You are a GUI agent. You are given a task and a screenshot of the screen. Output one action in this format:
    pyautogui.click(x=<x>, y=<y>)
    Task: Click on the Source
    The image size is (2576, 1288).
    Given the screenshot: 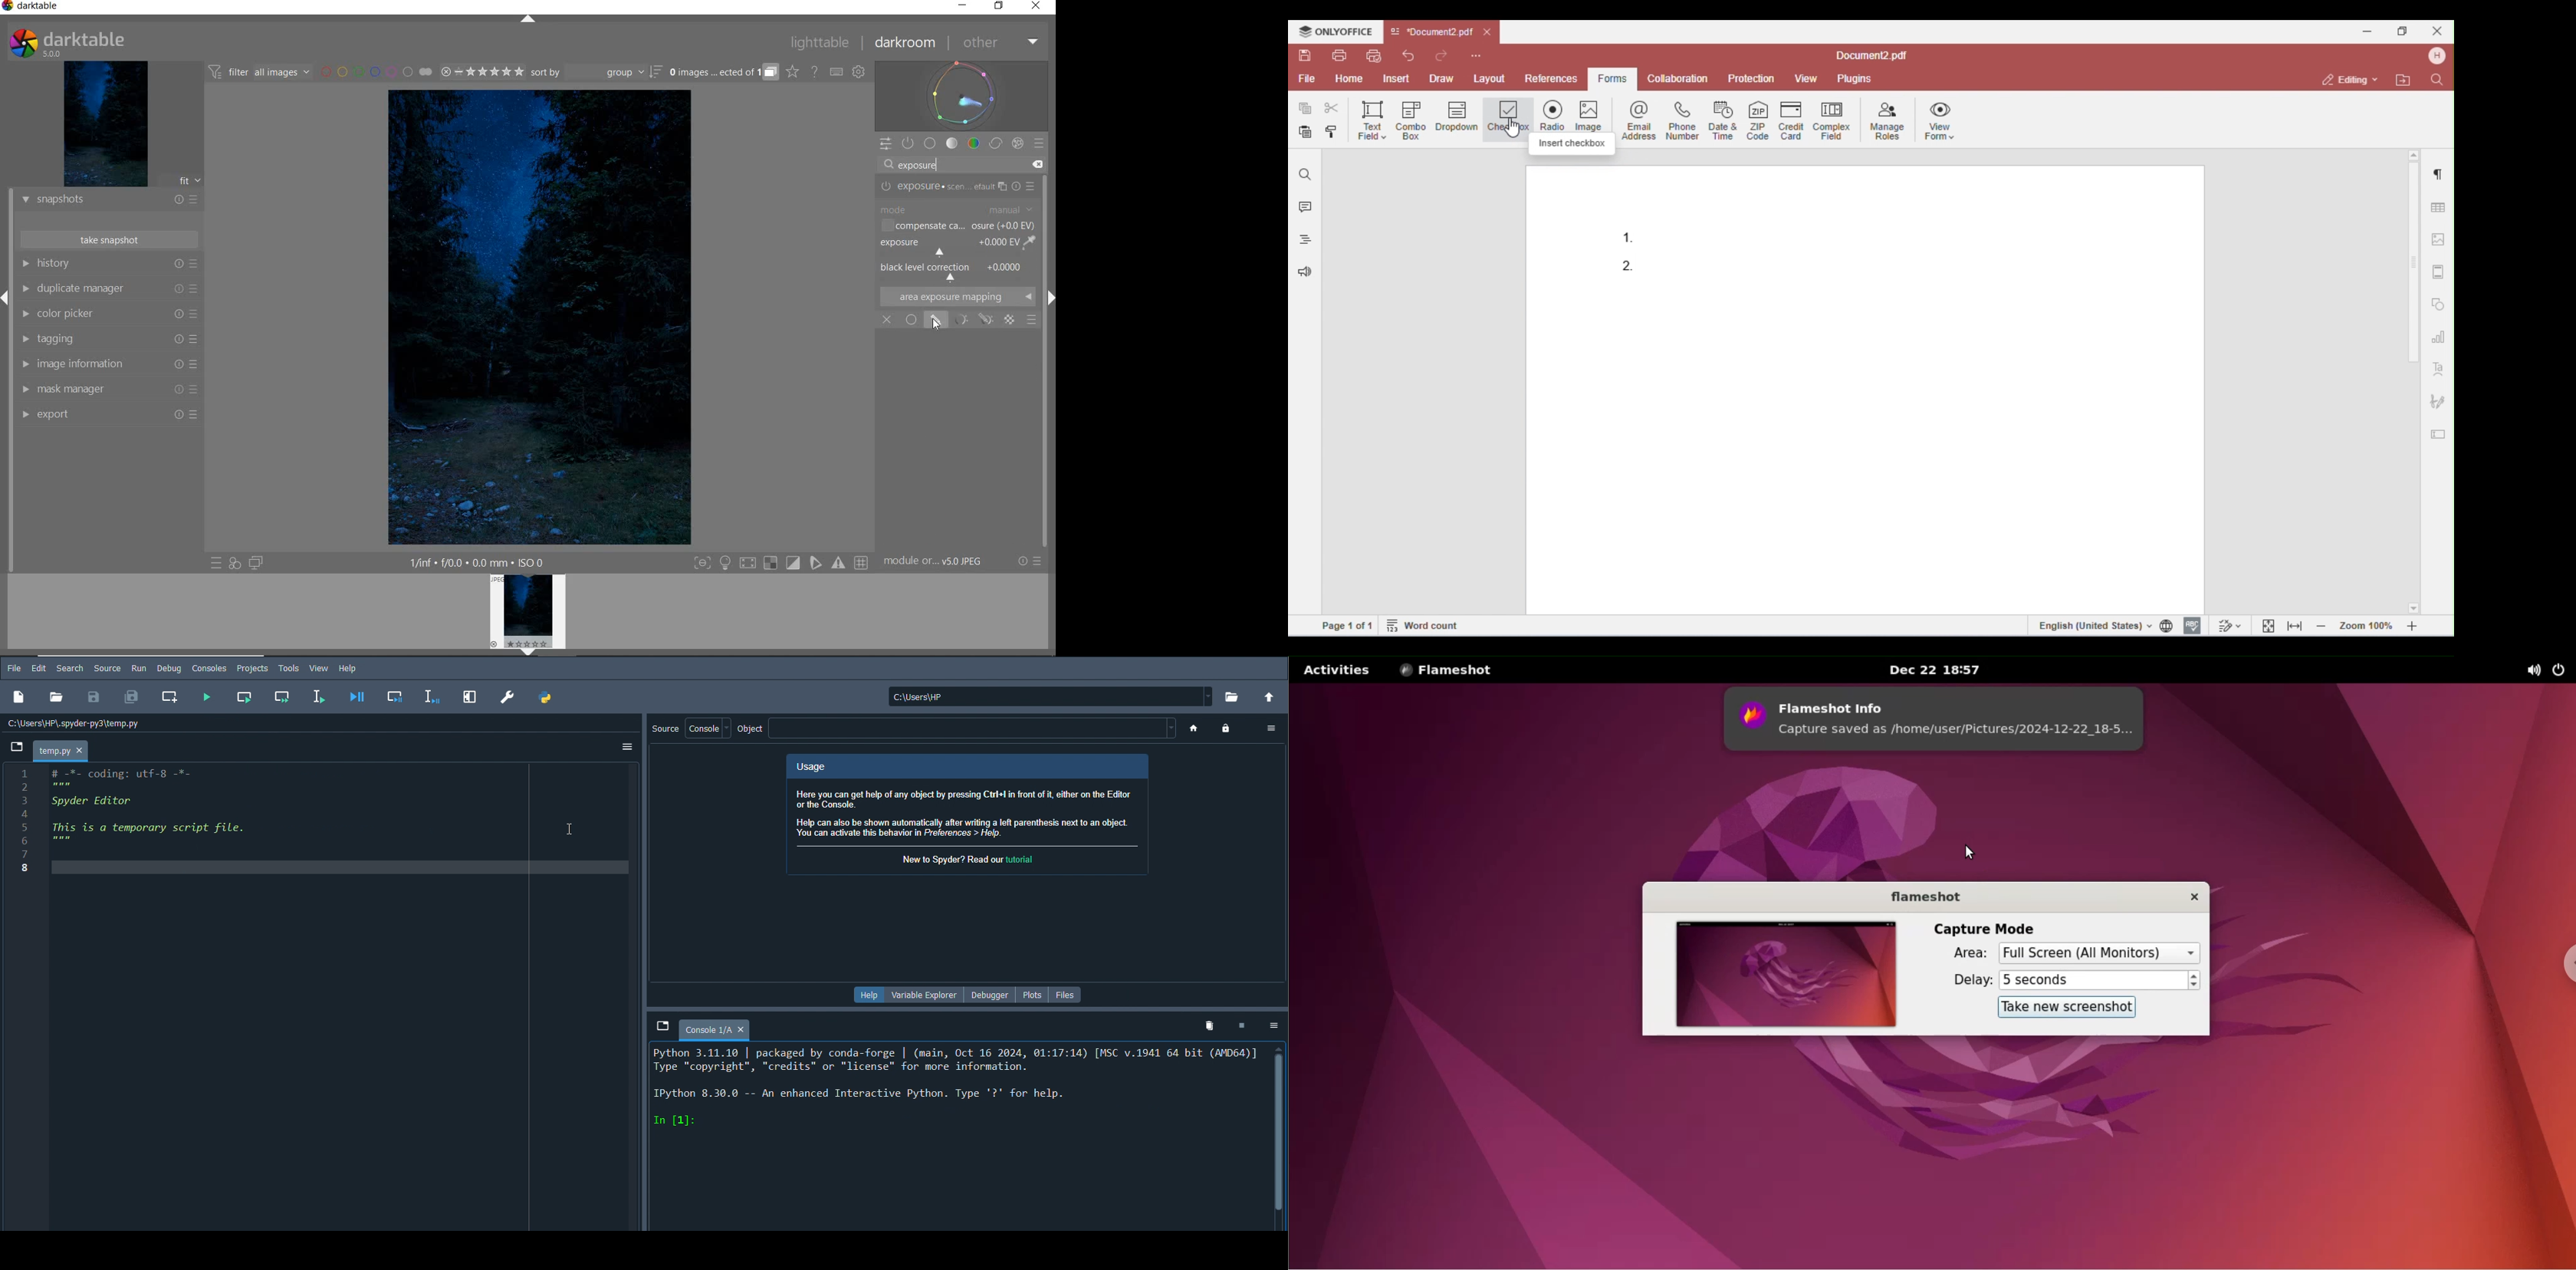 What is the action you would take?
    pyautogui.click(x=107, y=668)
    